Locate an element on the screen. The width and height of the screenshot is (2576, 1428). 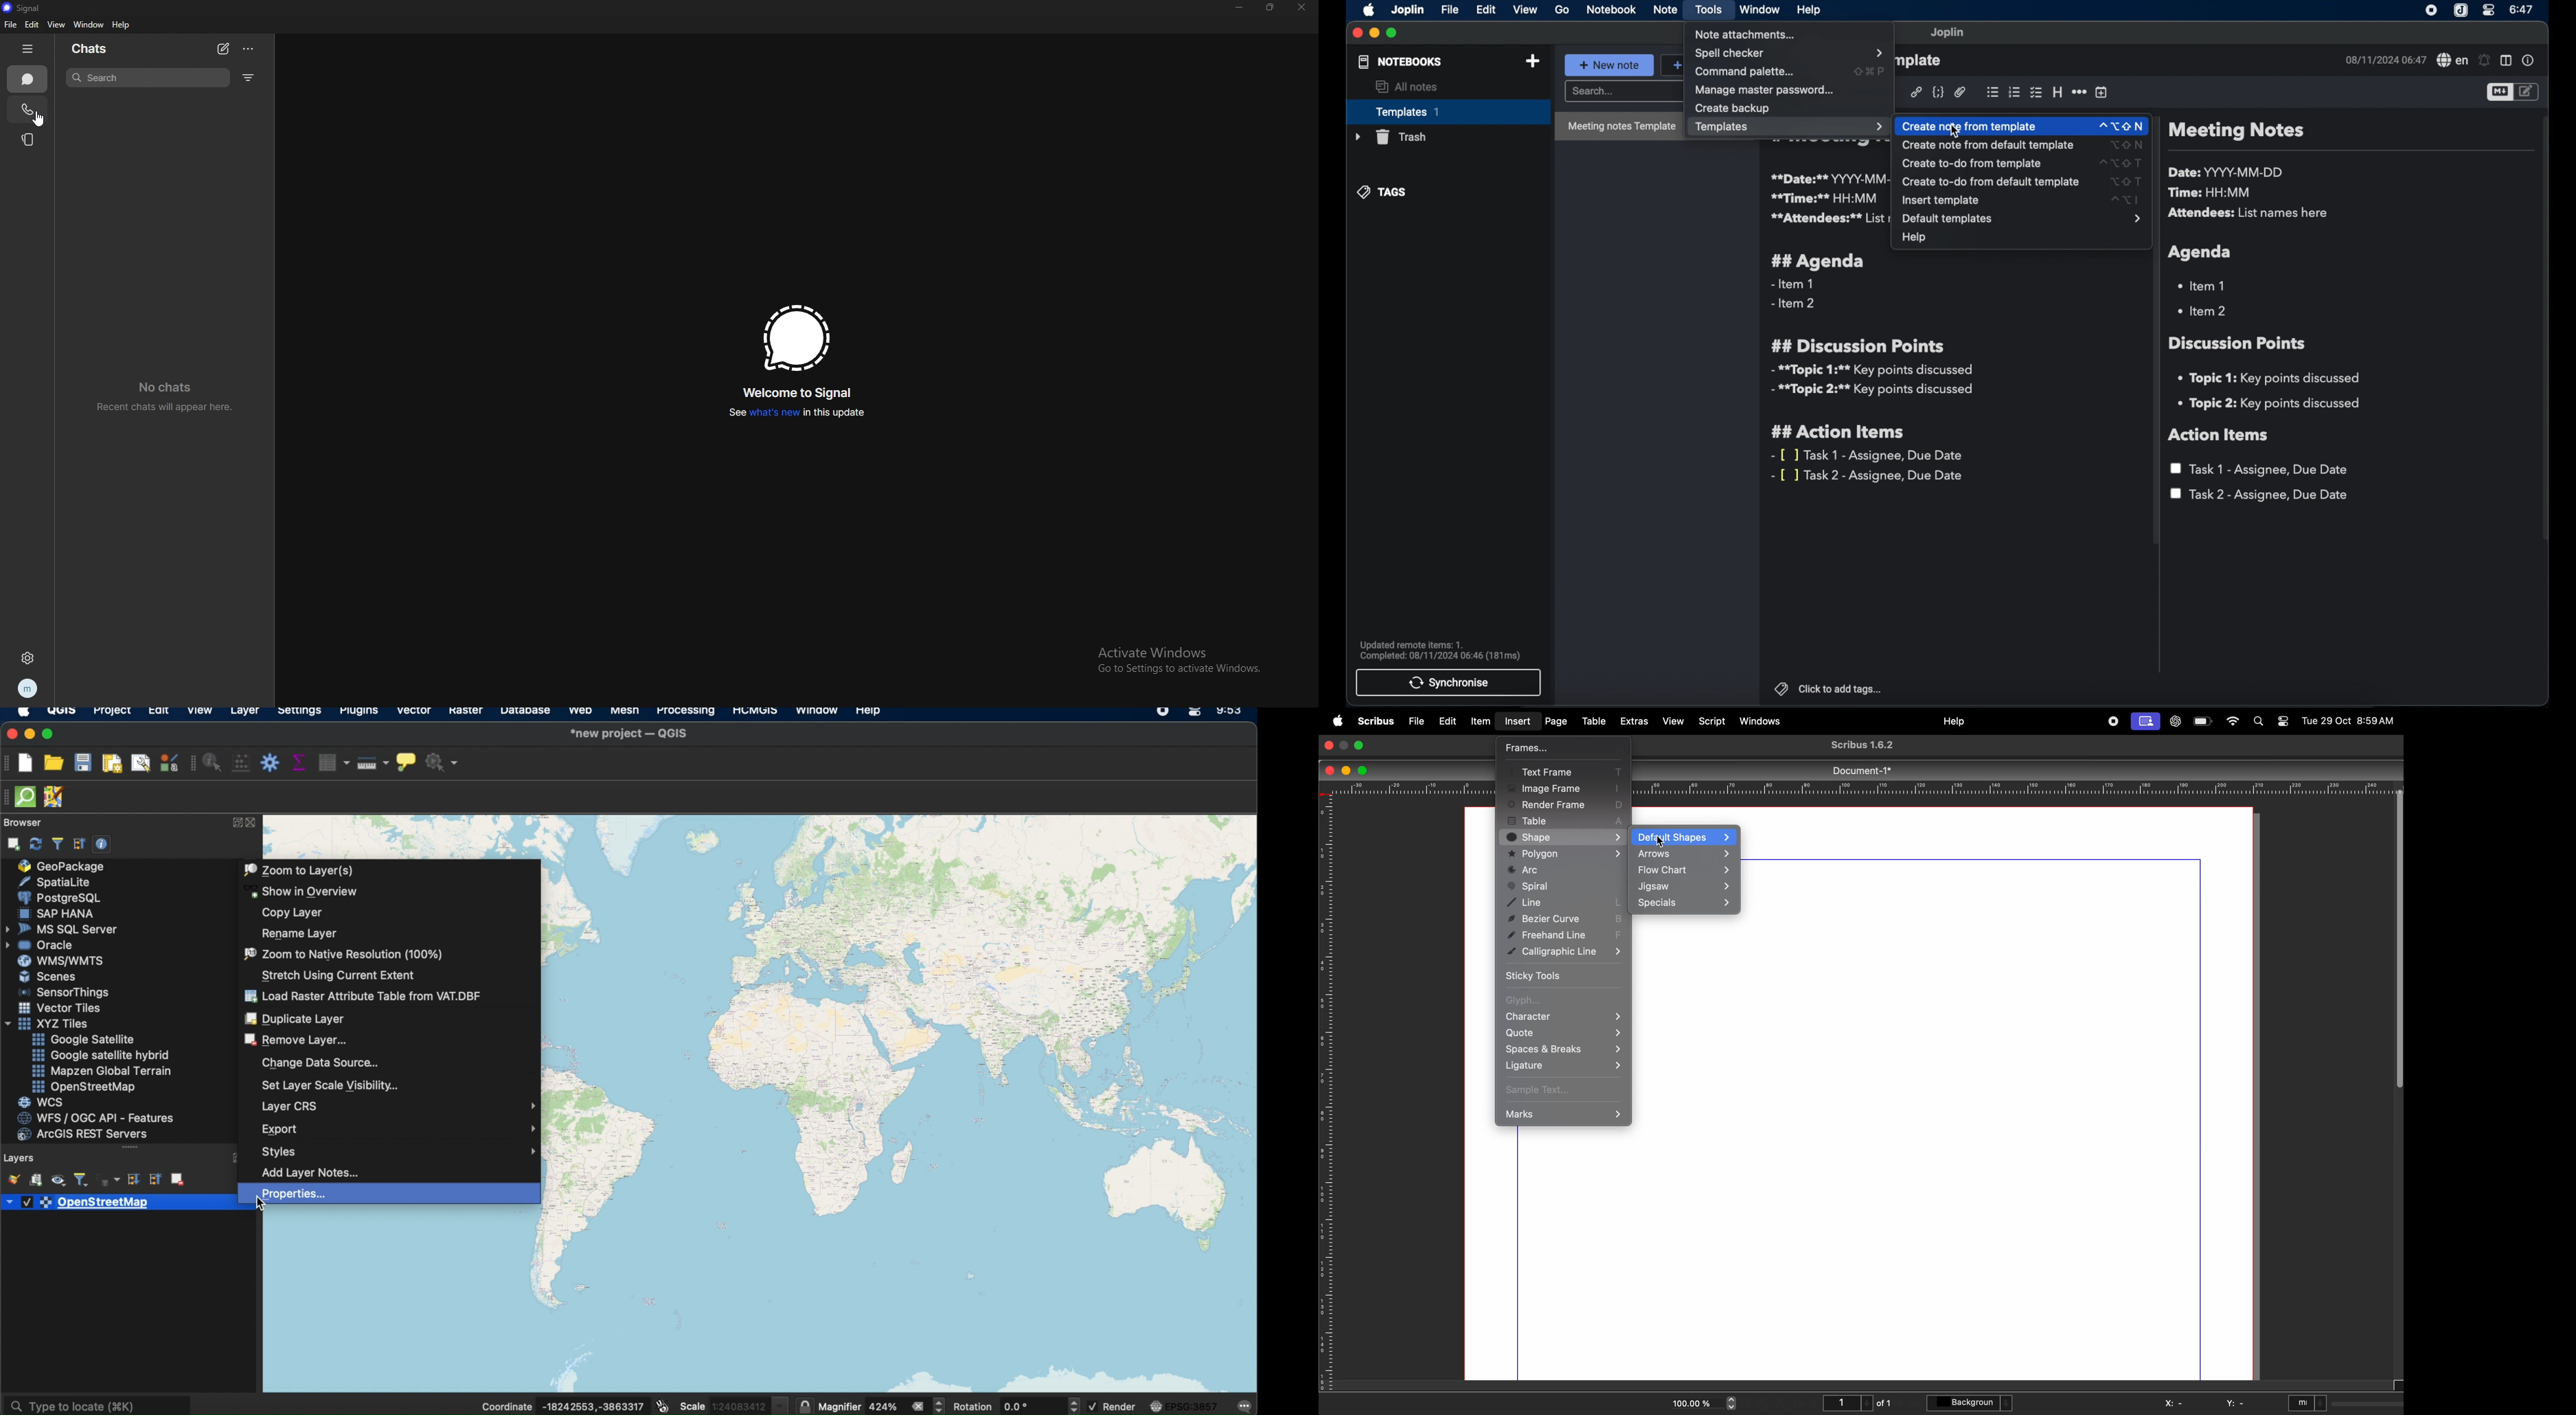
create to-do from default template is located at coordinates (2025, 181).